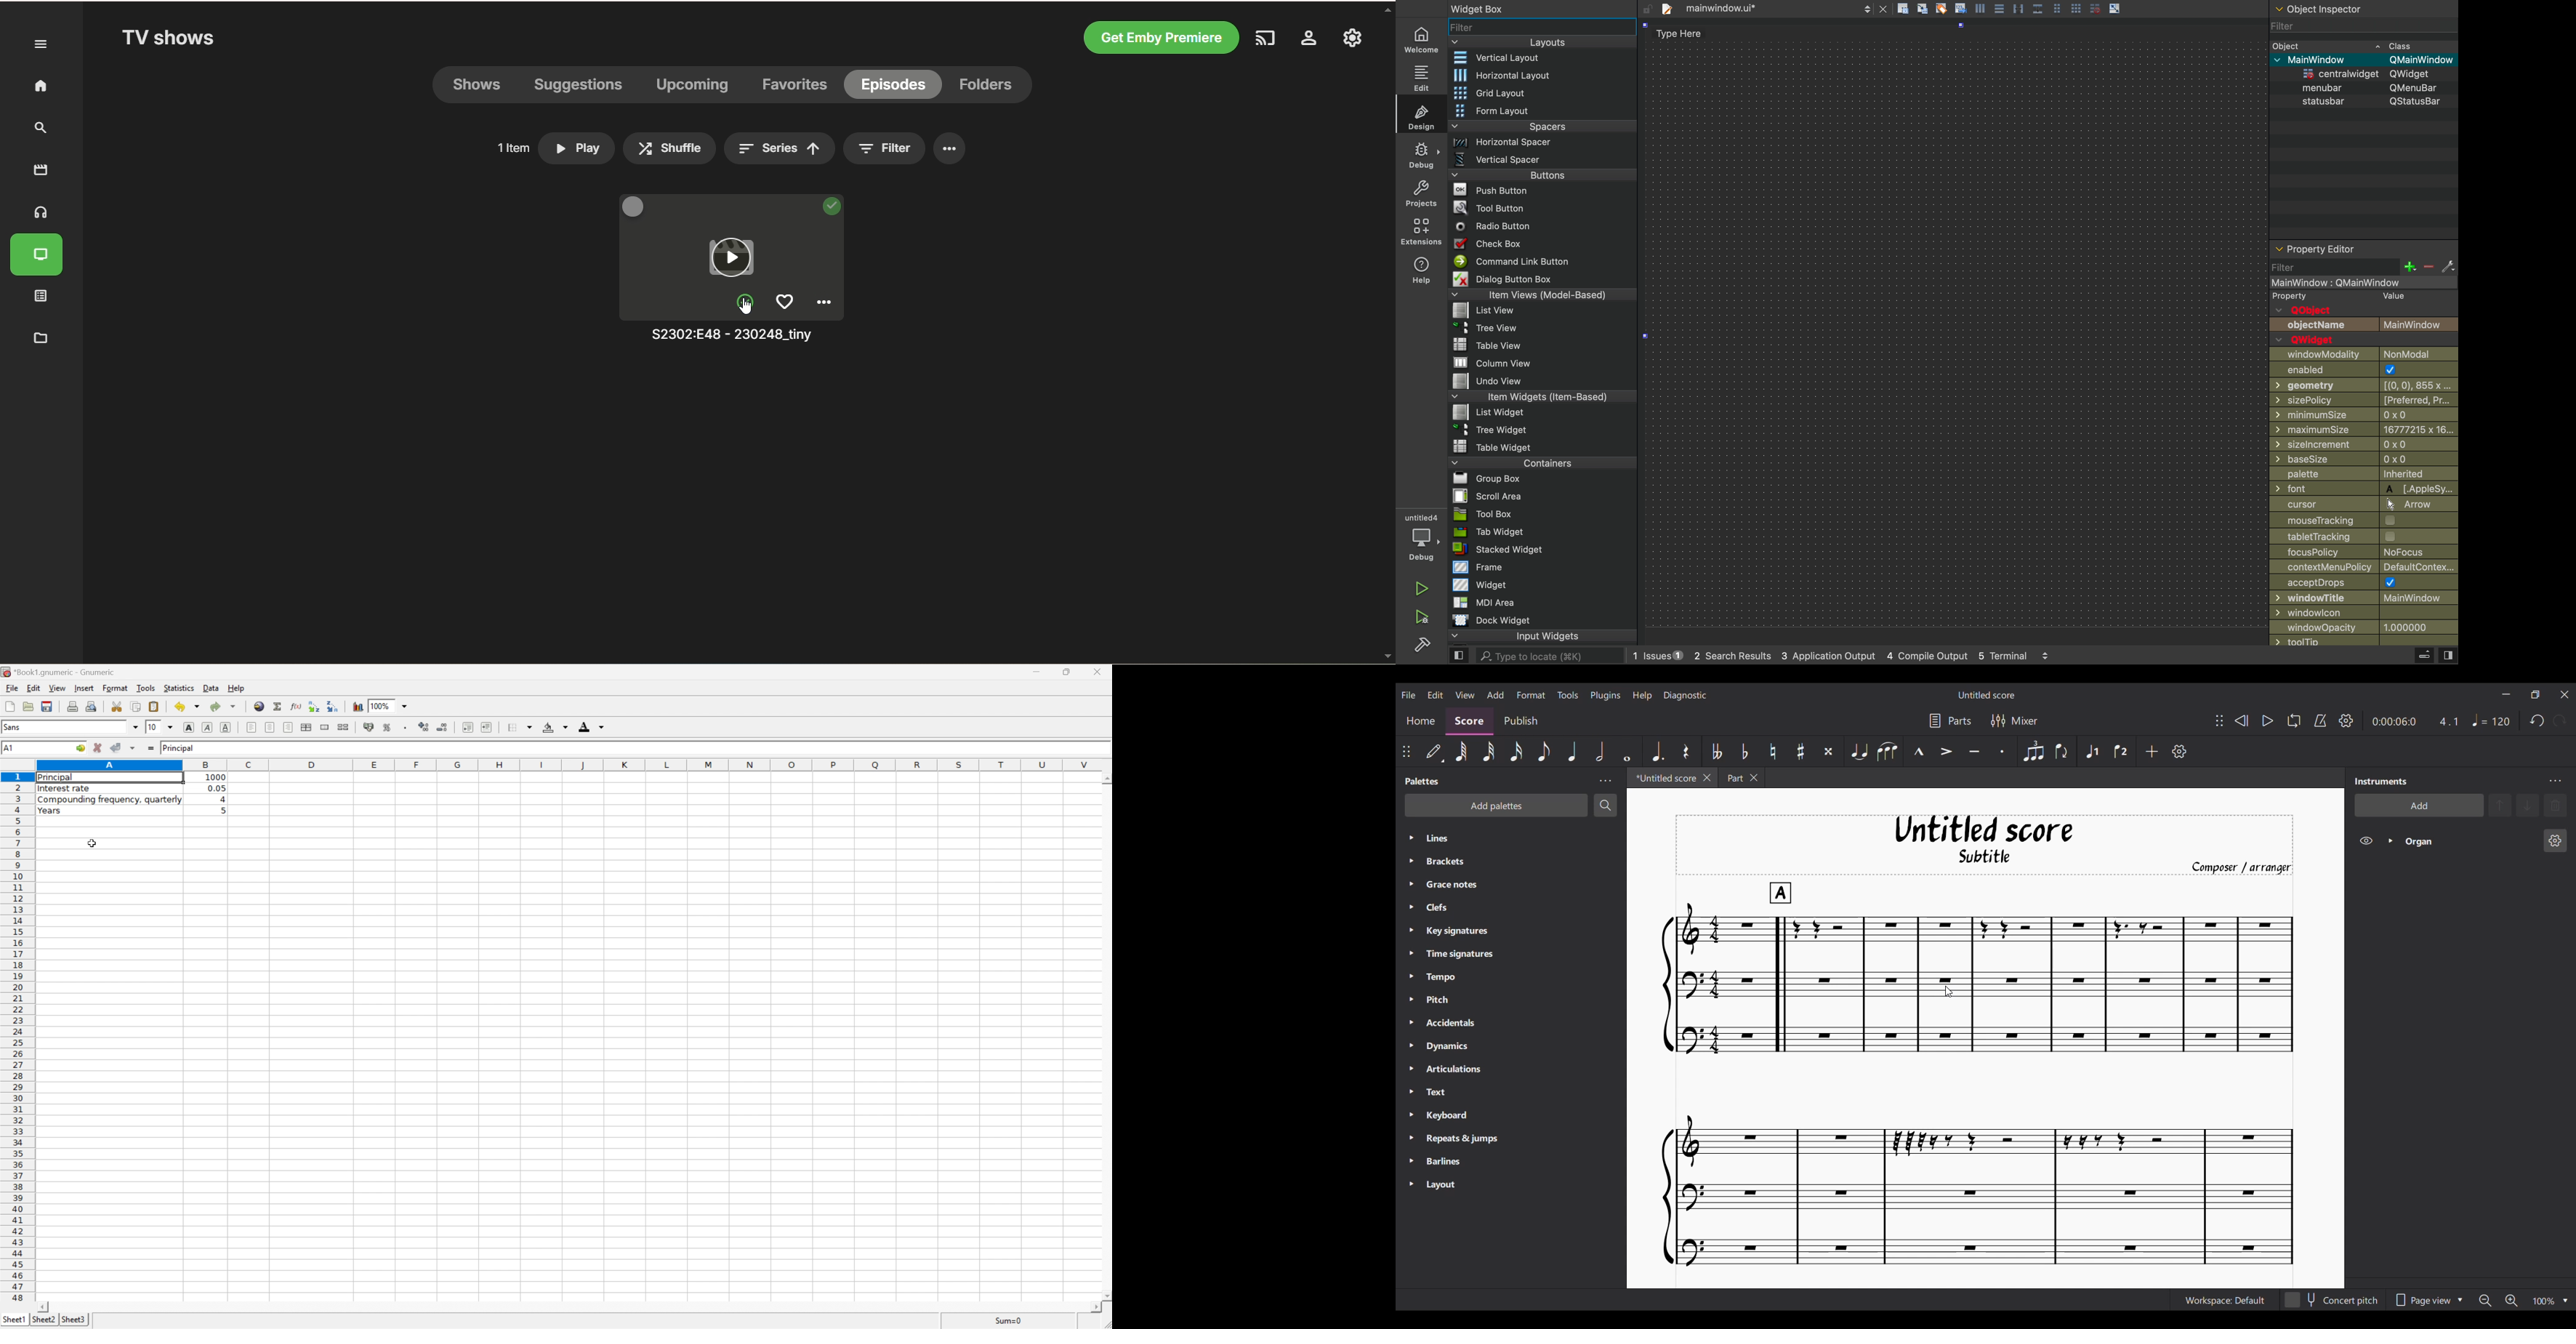 The image size is (2576, 1344). I want to click on undo, so click(187, 706).